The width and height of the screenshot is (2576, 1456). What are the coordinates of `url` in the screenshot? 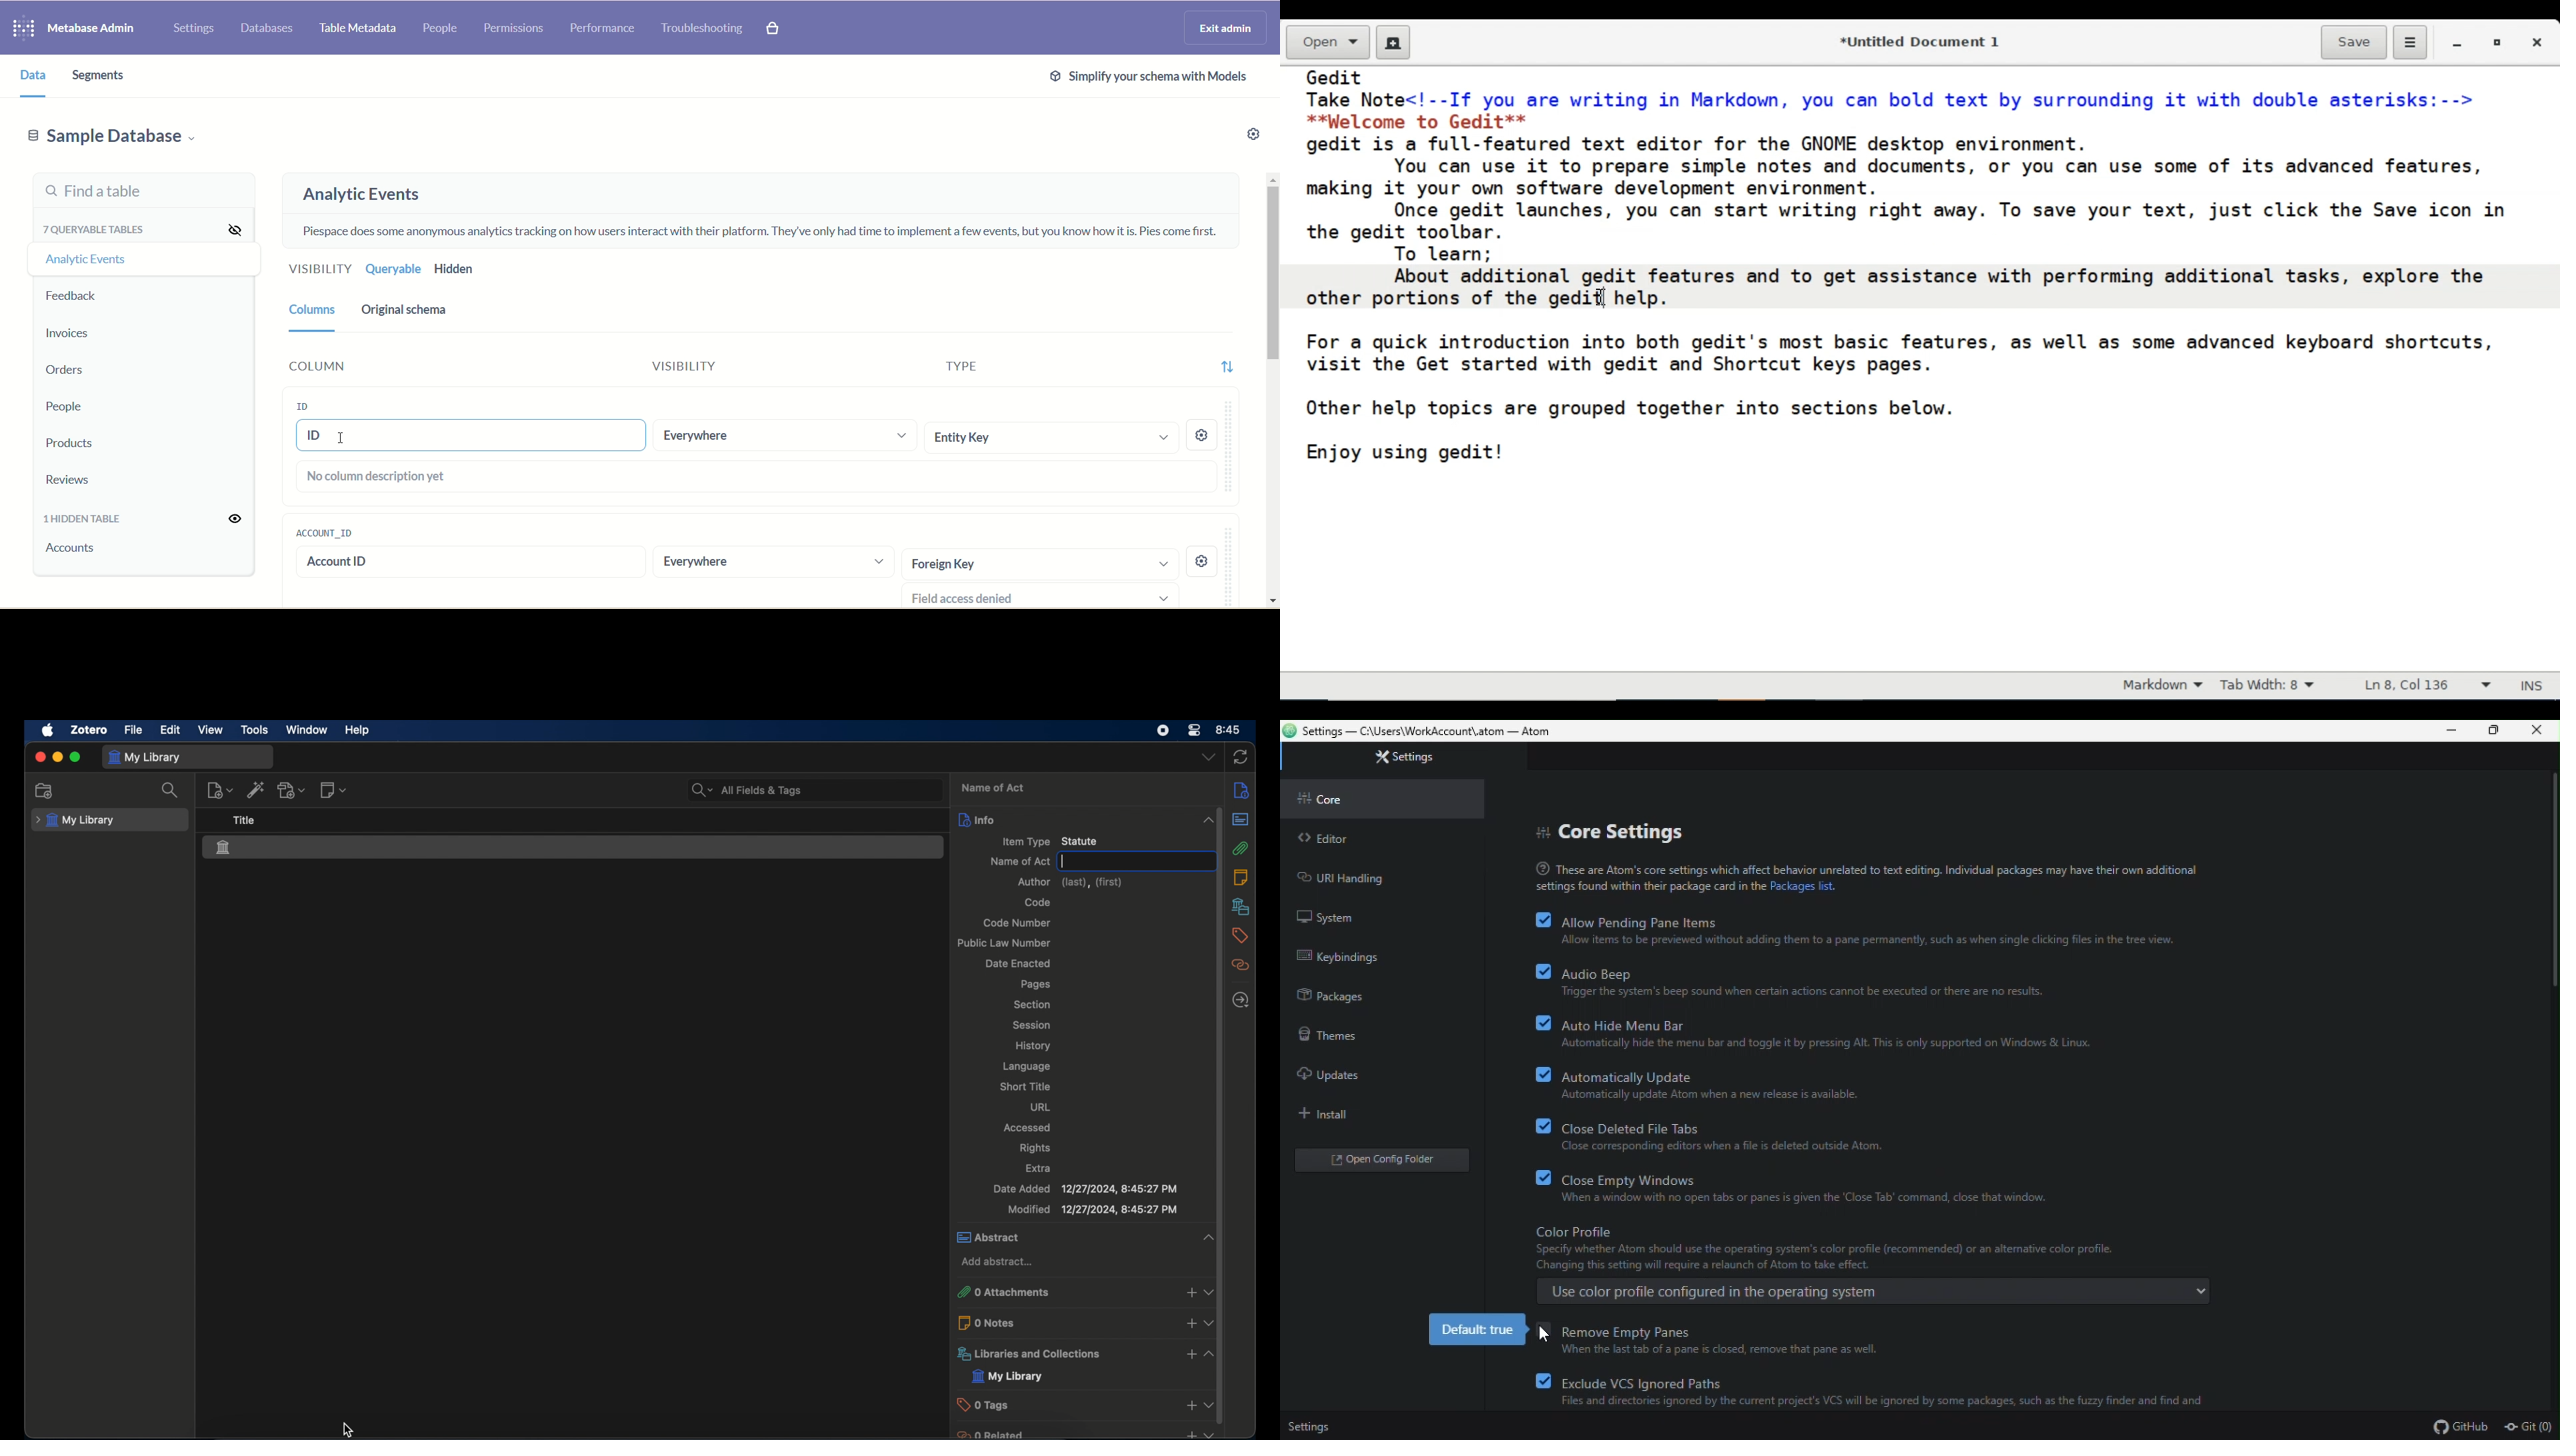 It's located at (1039, 1107).